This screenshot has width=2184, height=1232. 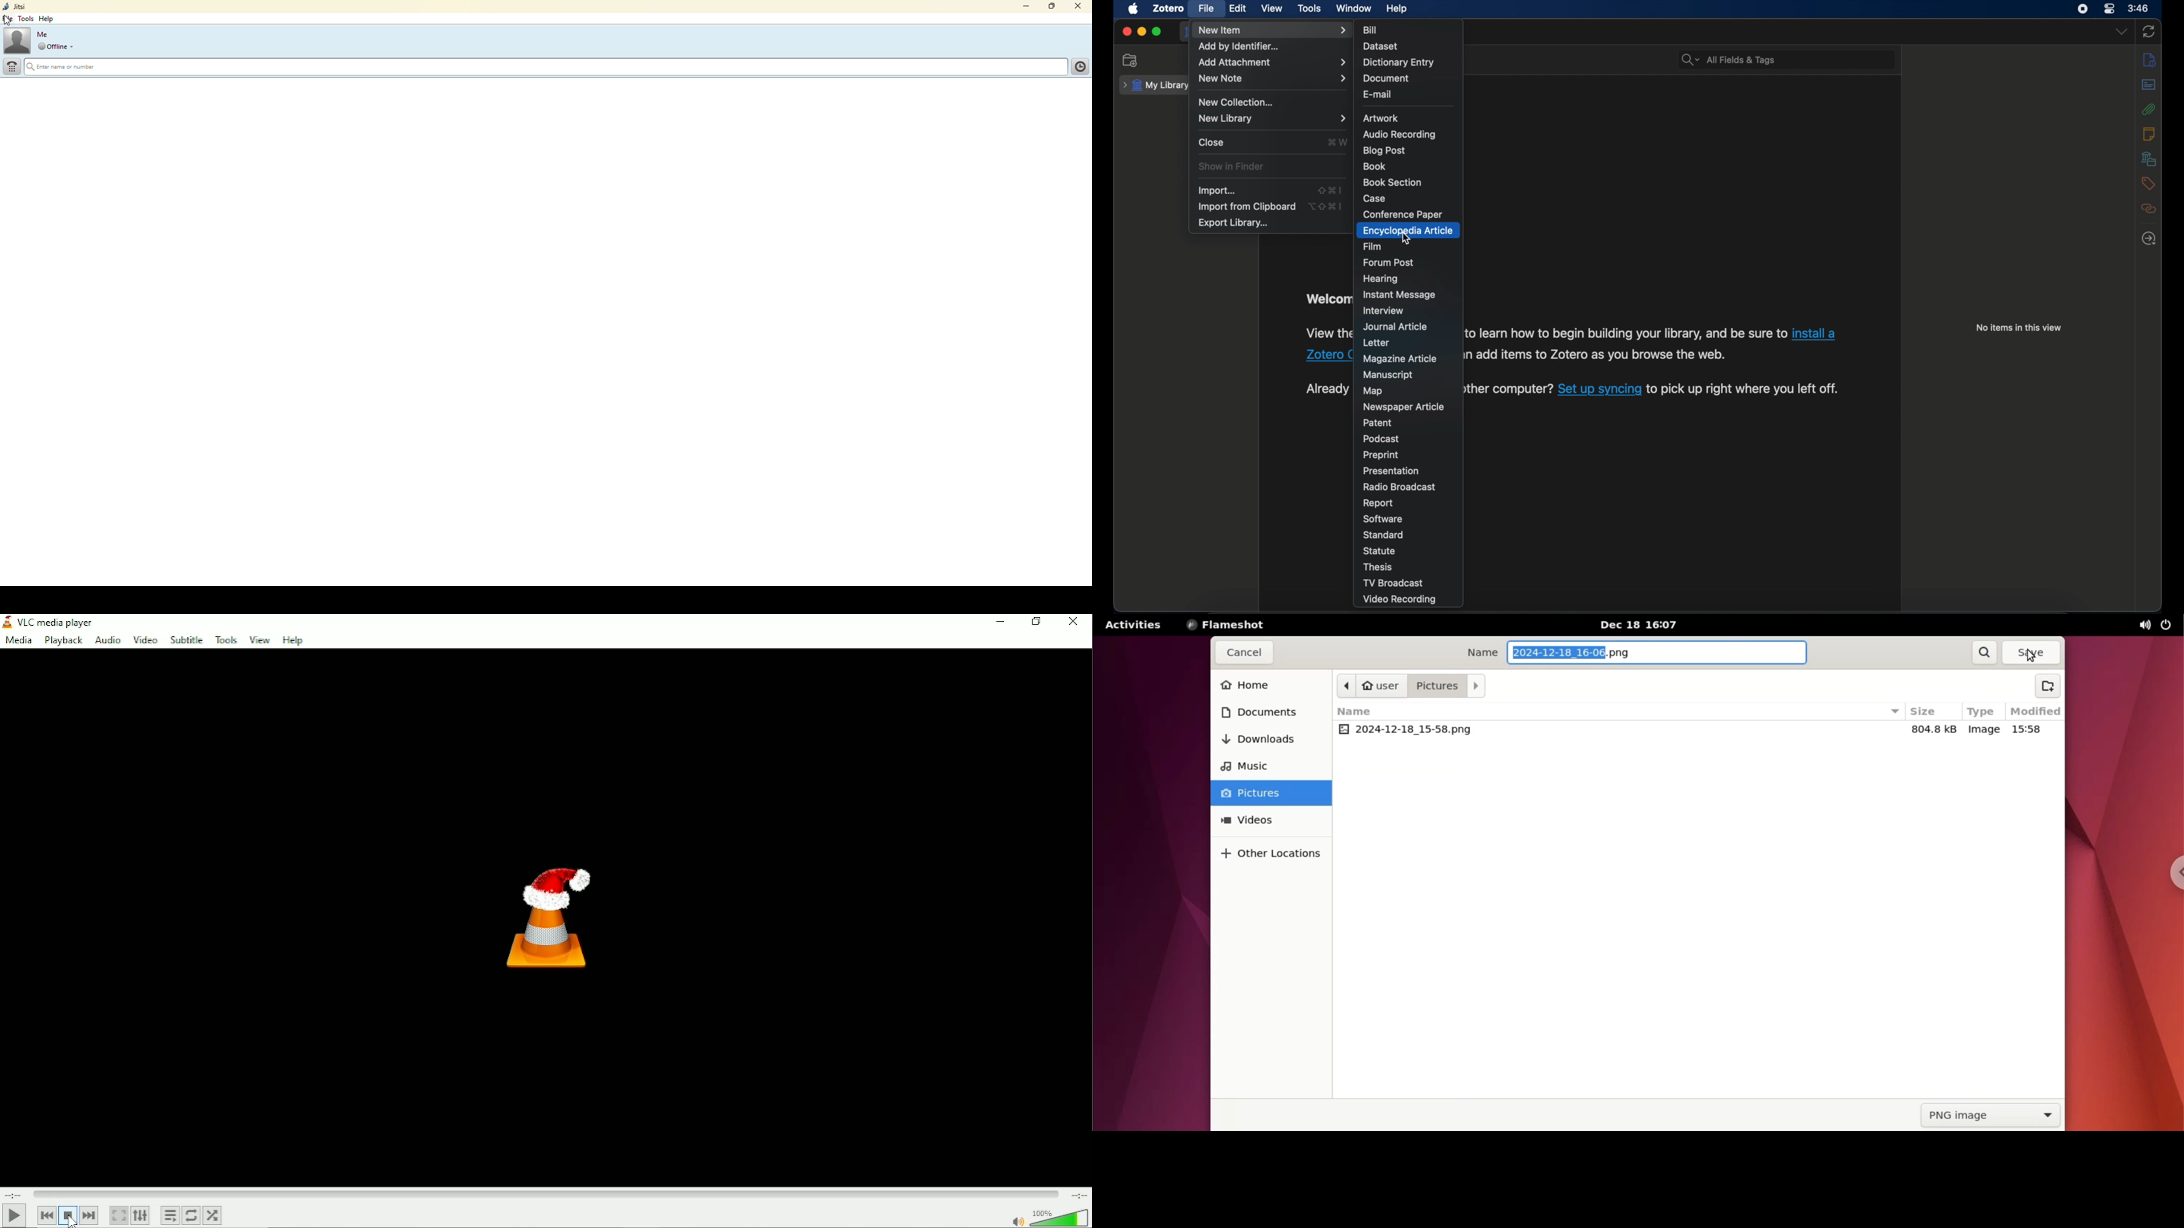 What do you see at coordinates (1398, 600) in the screenshot?
I see `video recording` at bounding box center [1398, 600].